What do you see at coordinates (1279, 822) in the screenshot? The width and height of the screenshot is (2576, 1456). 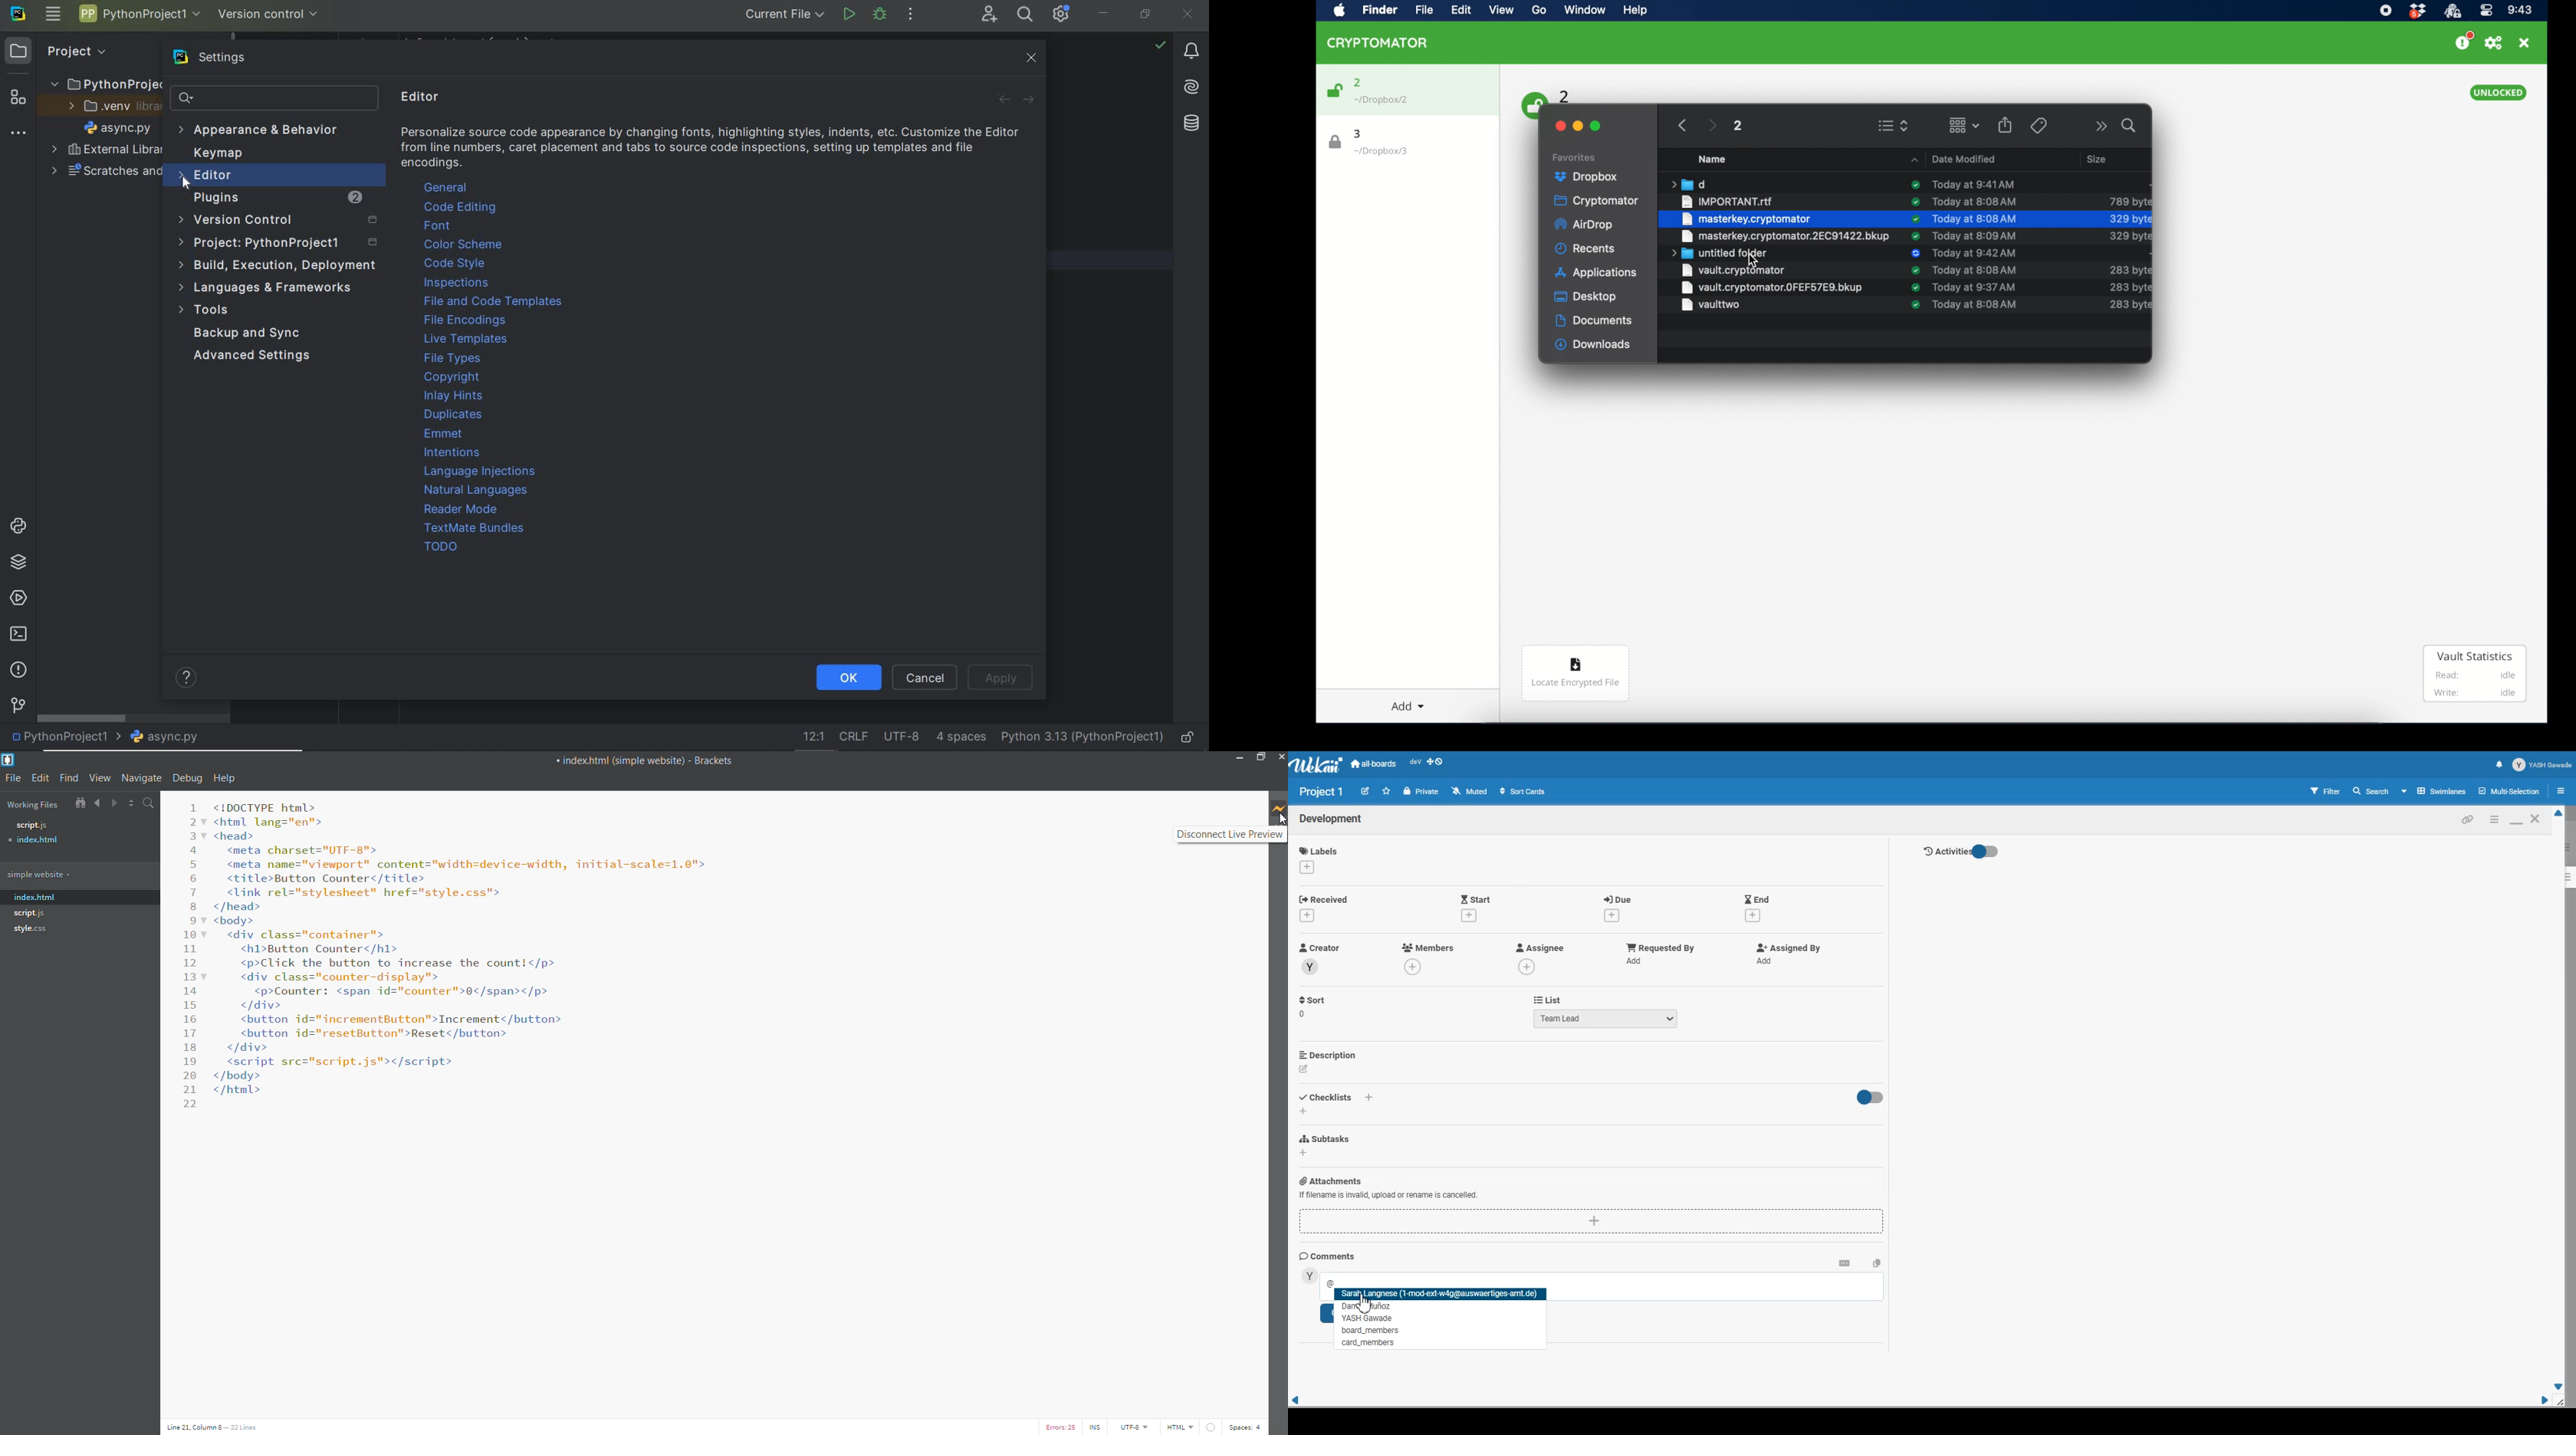 I see `cursor` at bounding box center [1279, 822].